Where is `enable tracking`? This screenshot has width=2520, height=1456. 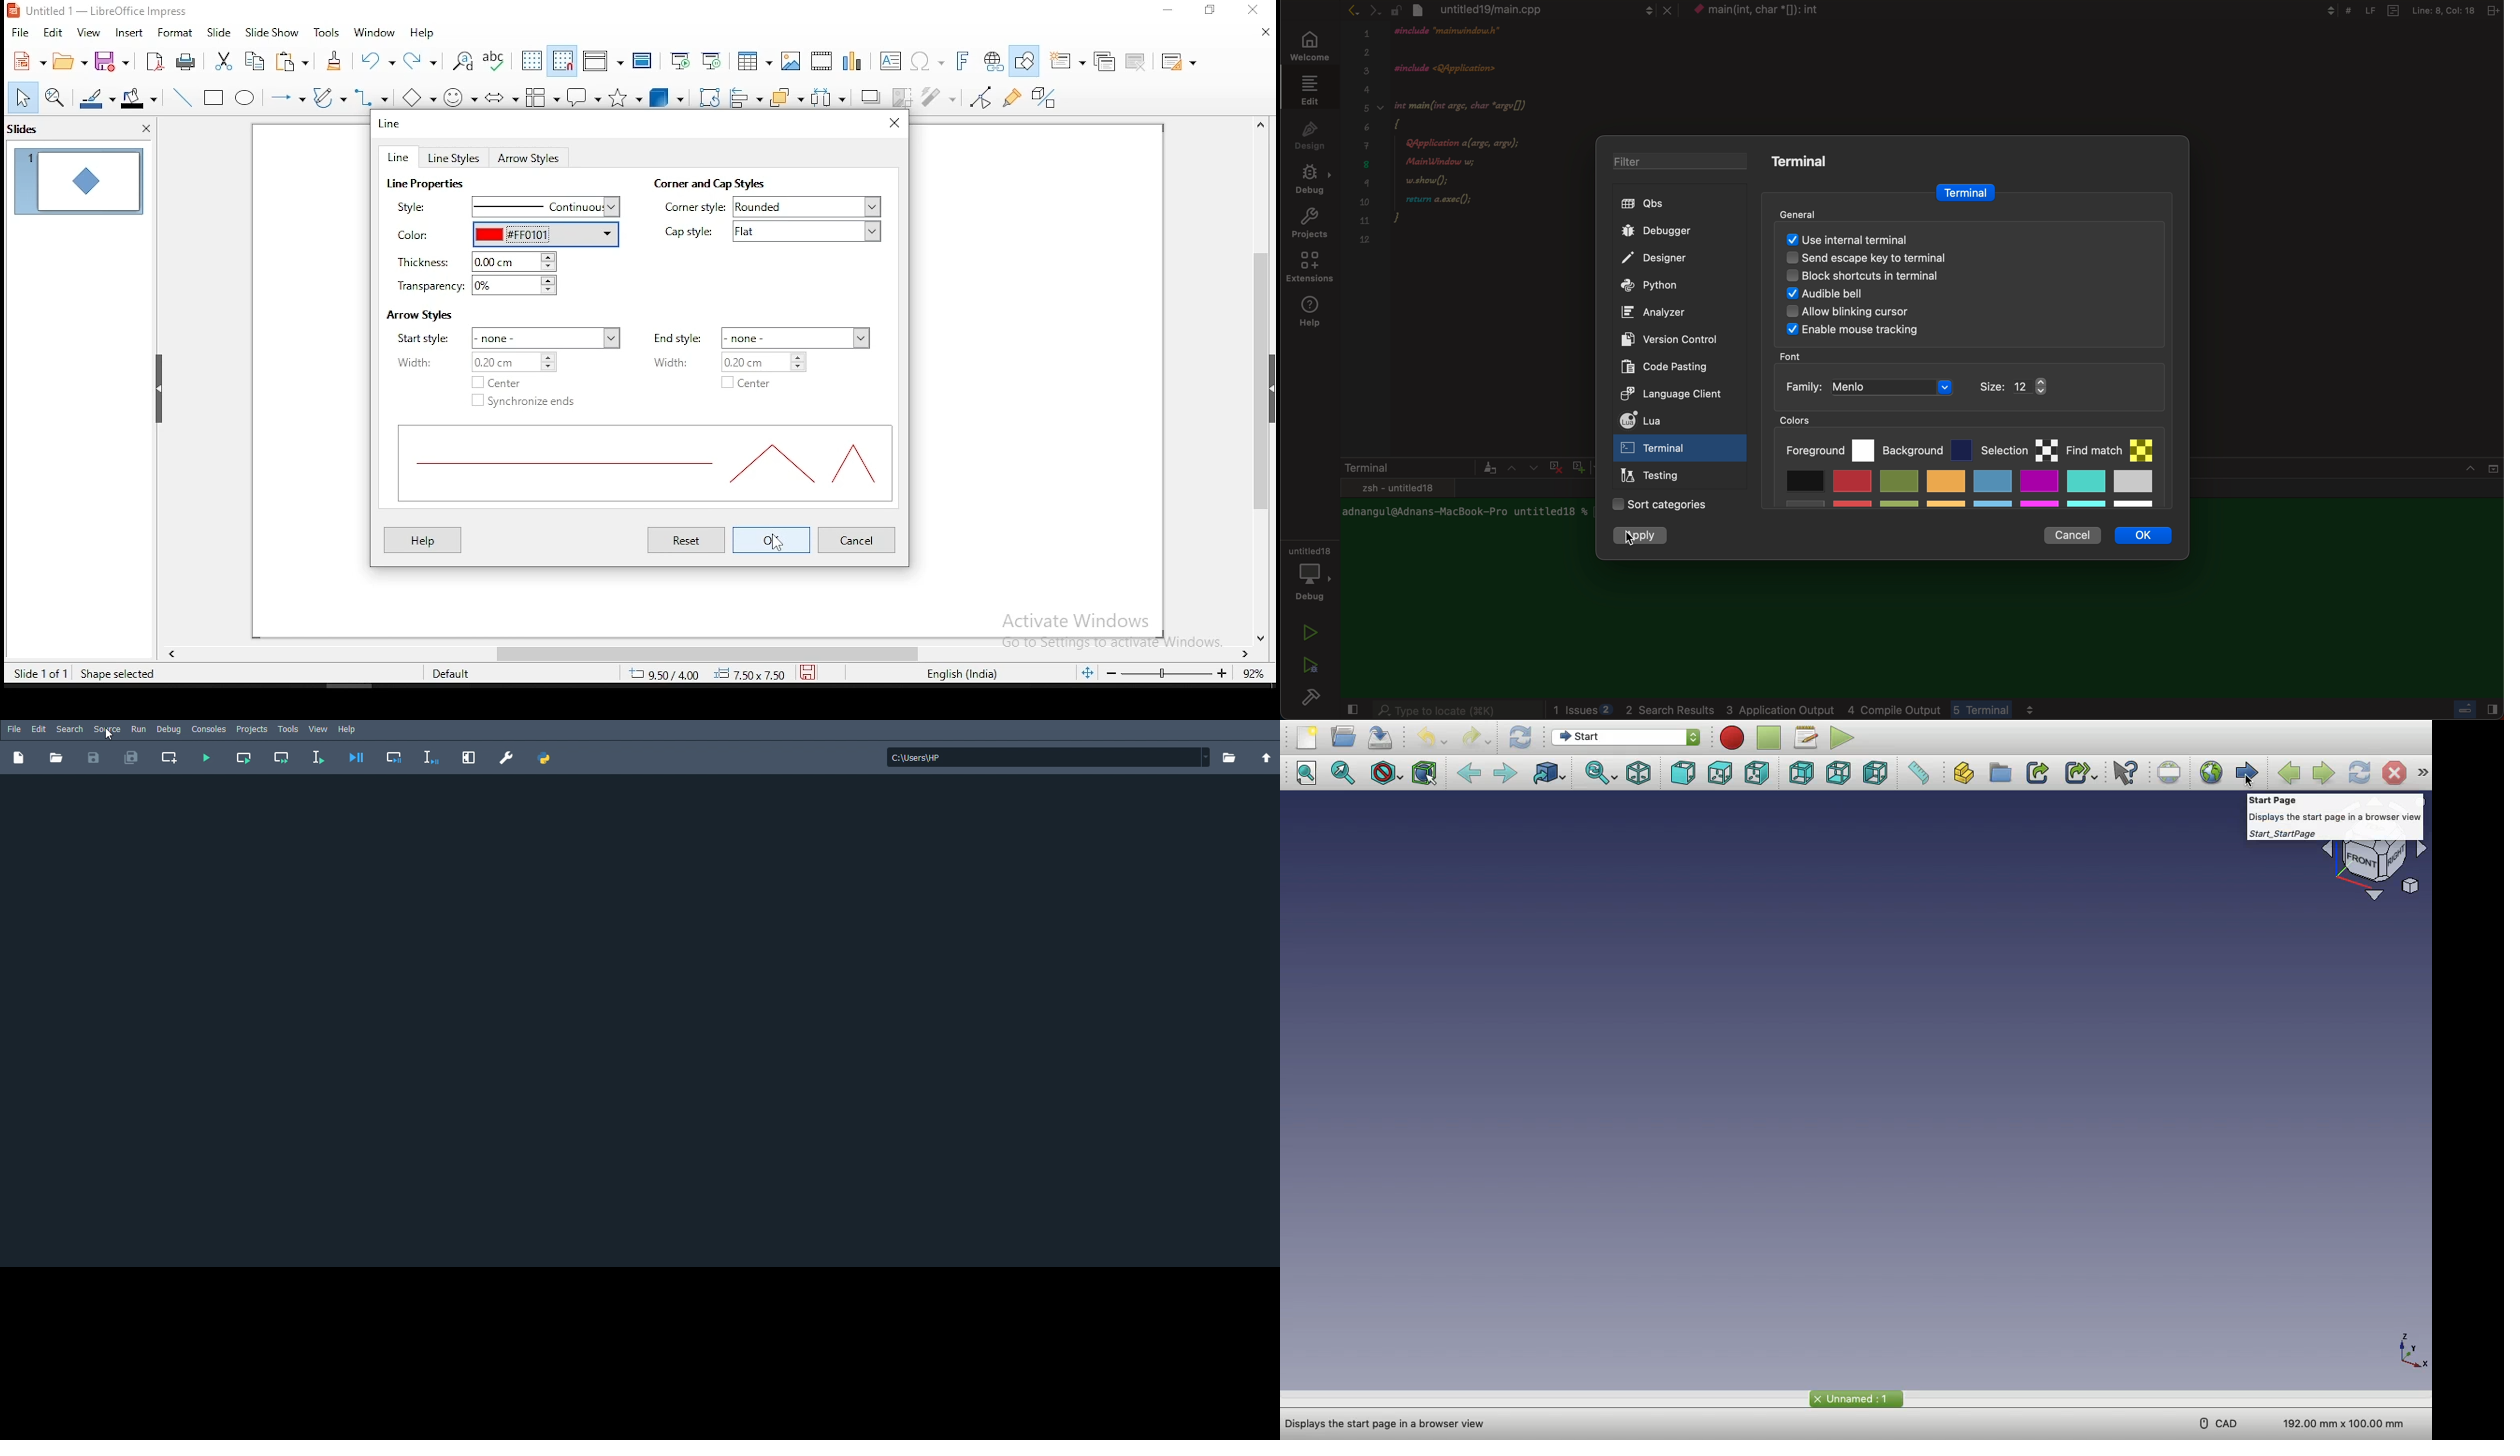
enable tracking is located at coordinates (1956, 332).